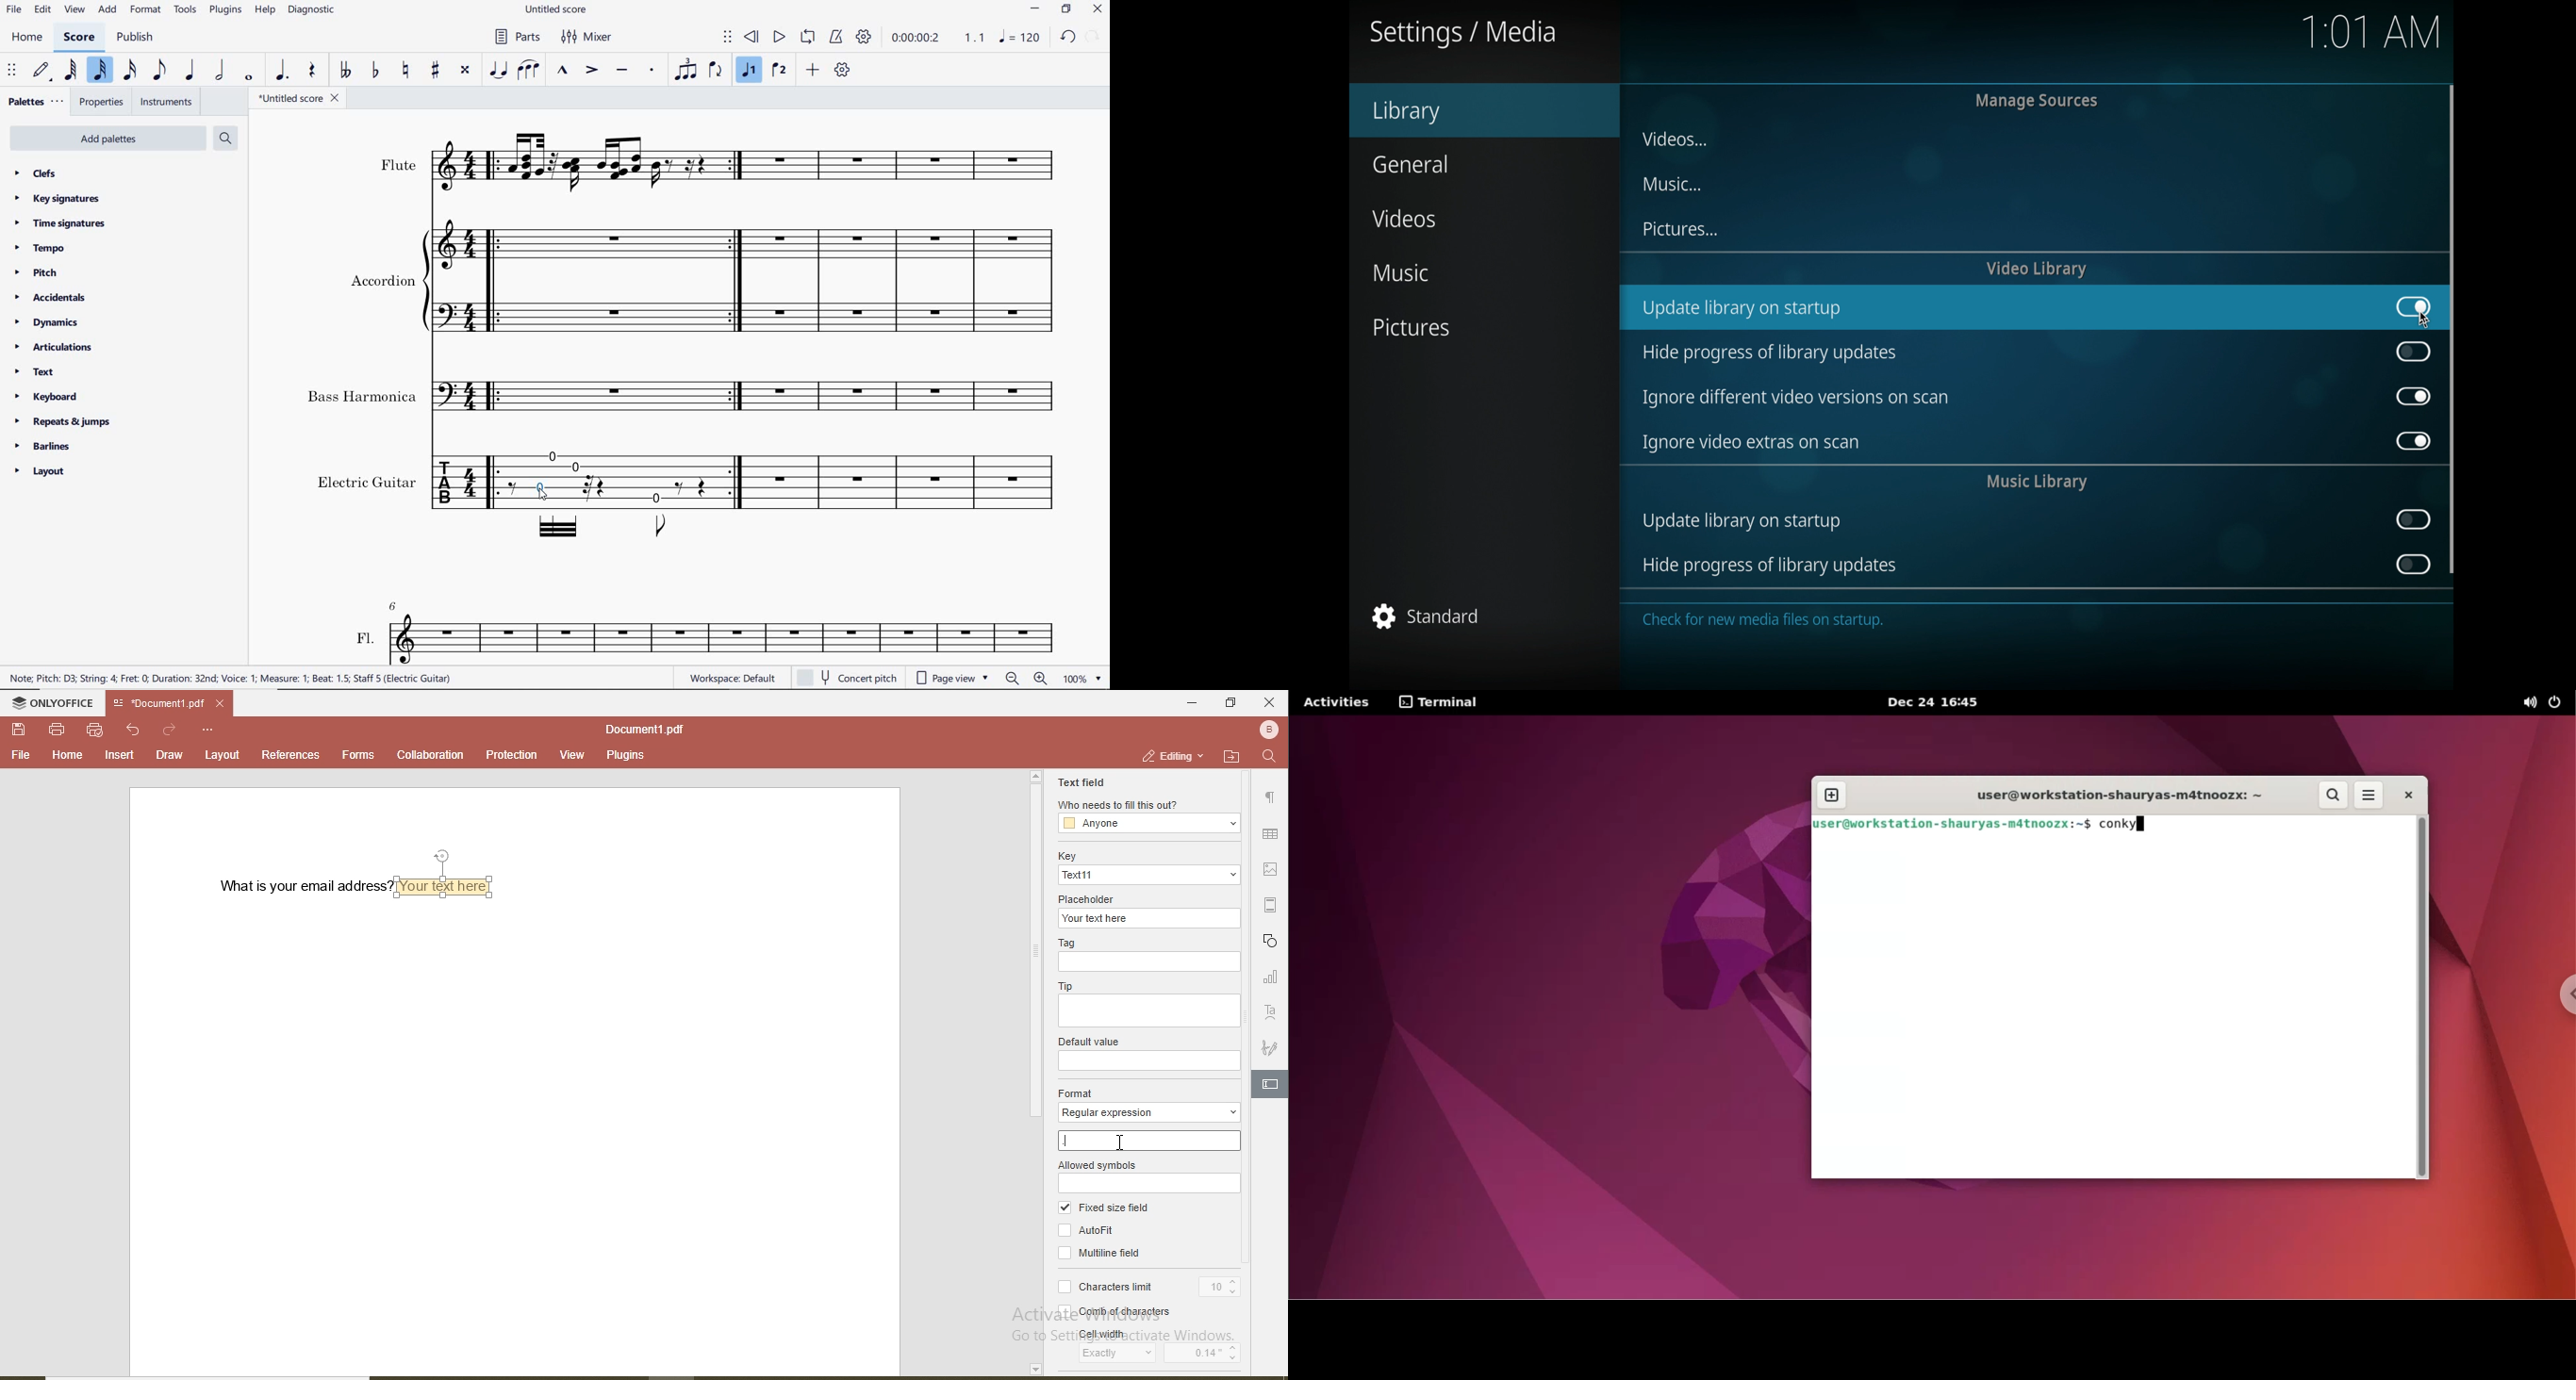  Describe the element at coordinates (1034, 1370) in the screenshot. I see `page down` at that location.